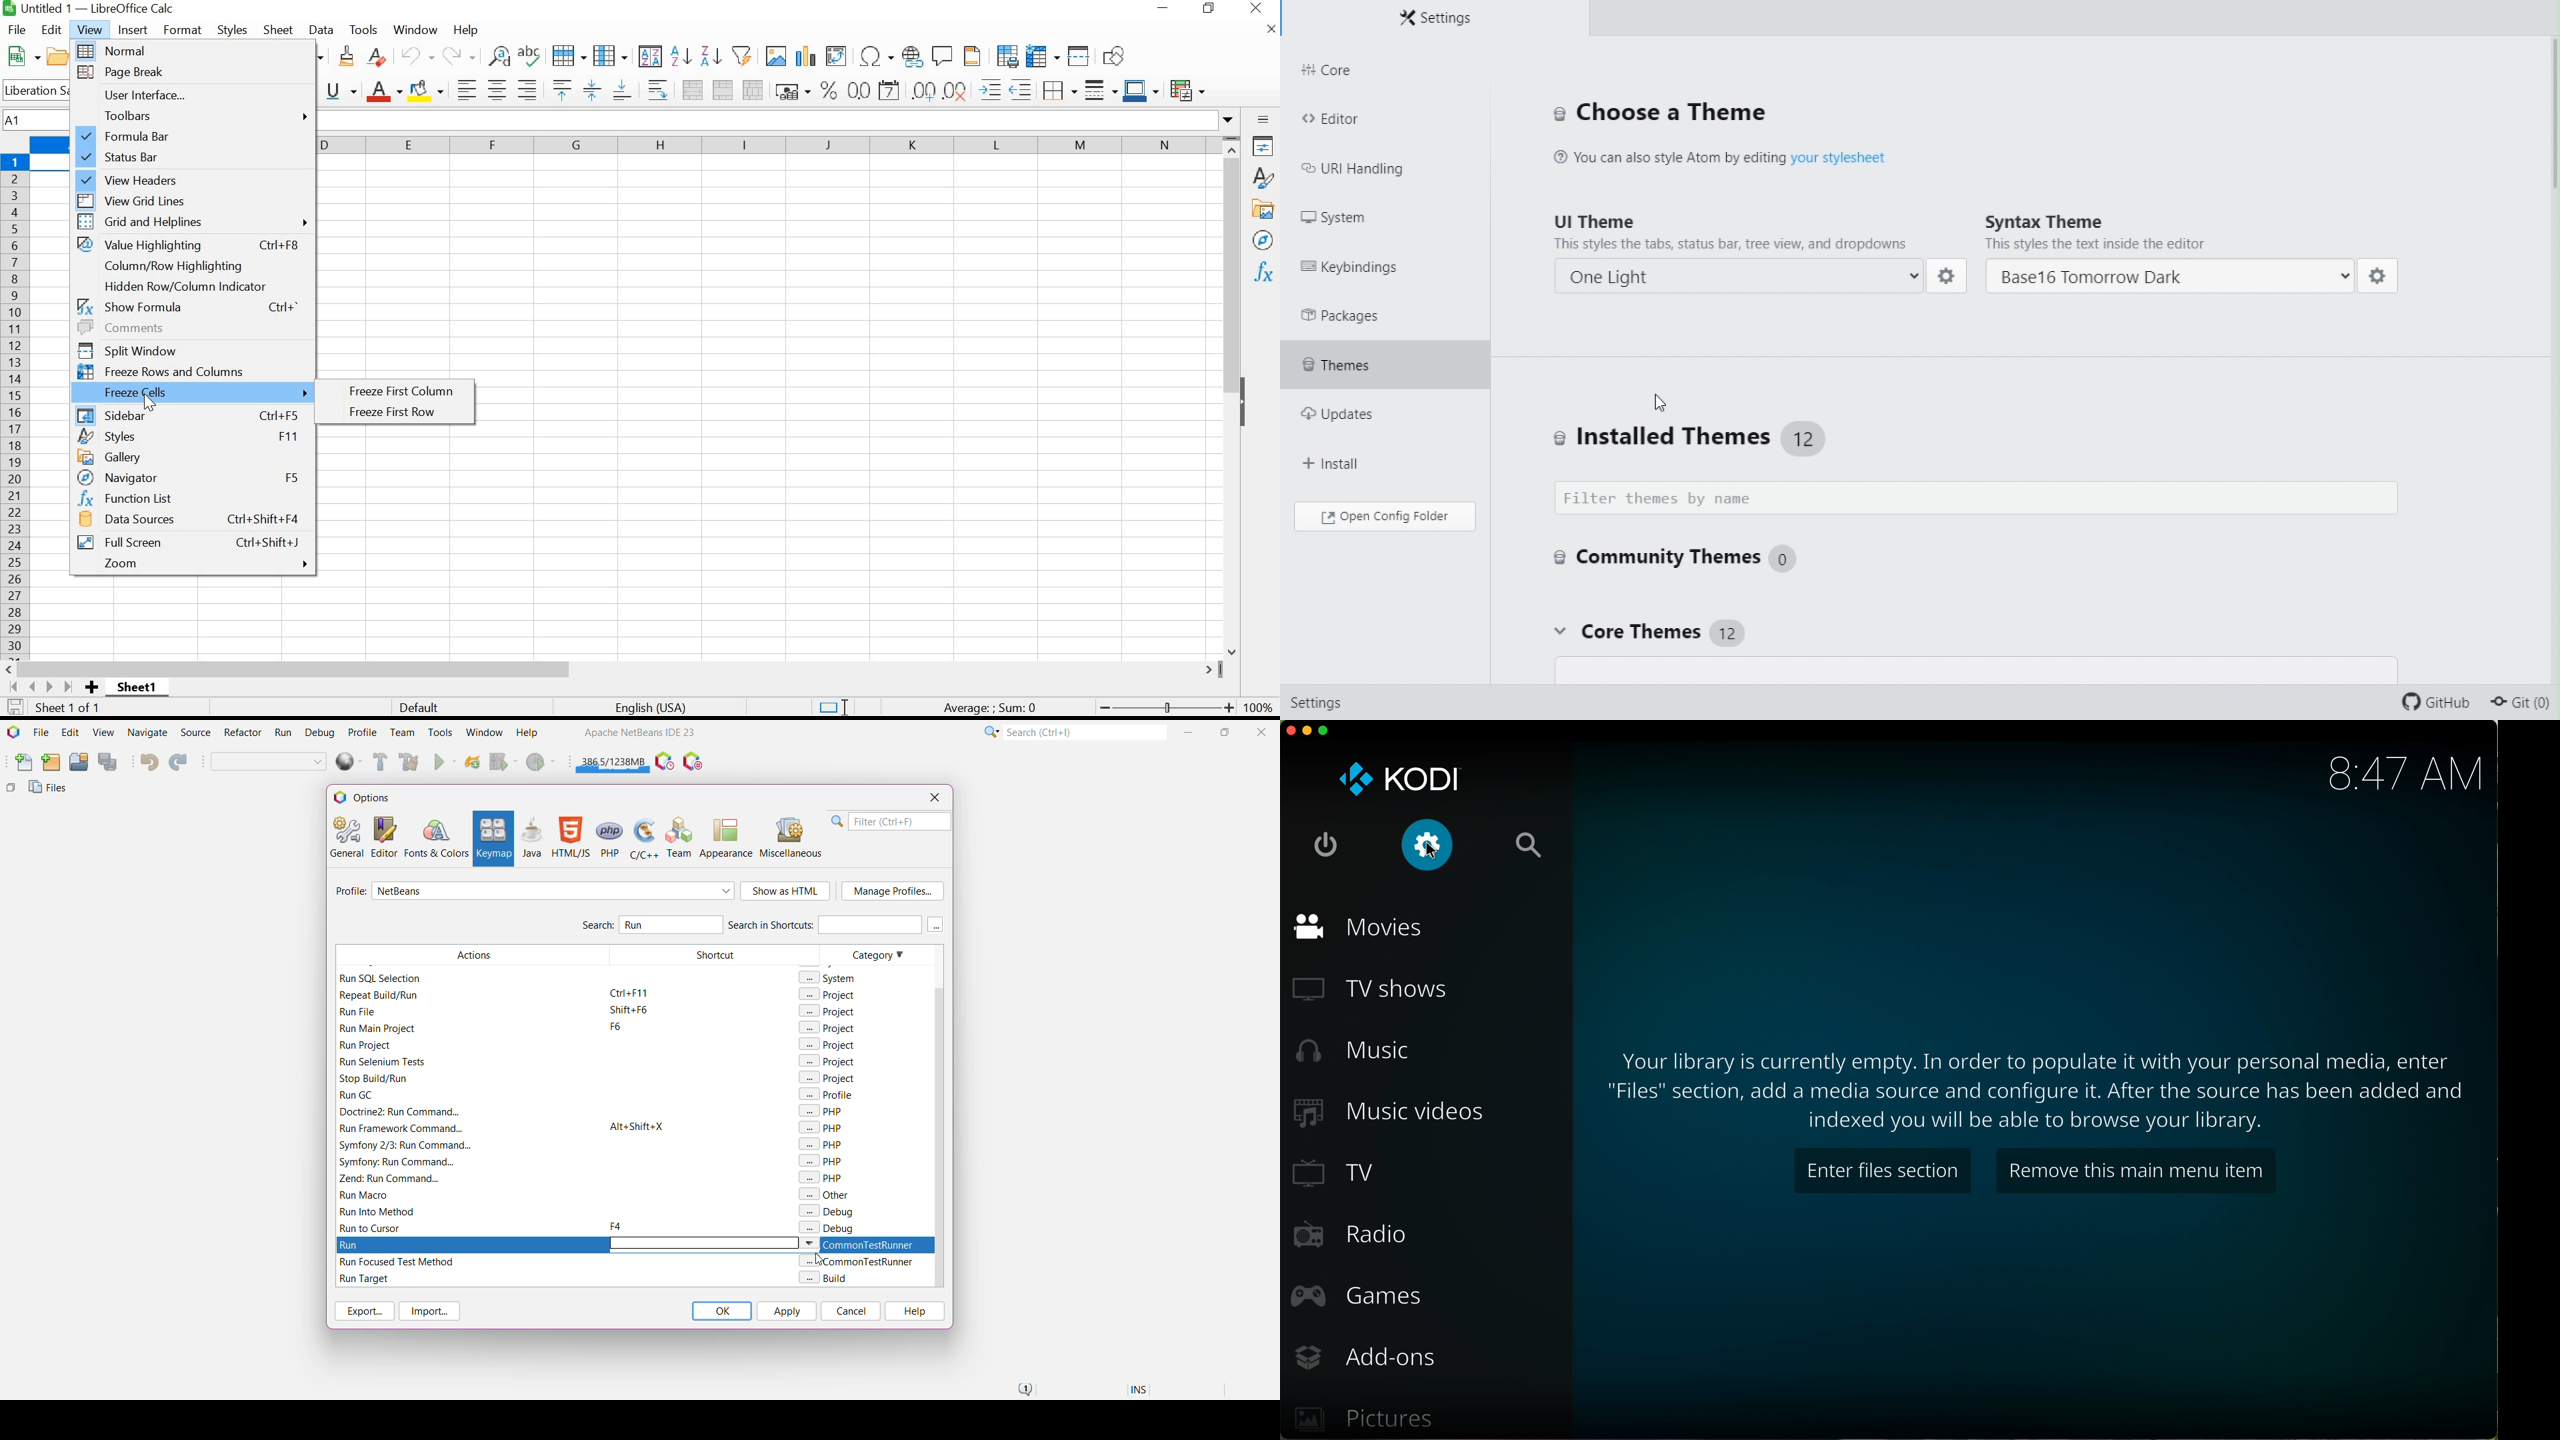  I want to click on Core themes, so click(1684, 636).